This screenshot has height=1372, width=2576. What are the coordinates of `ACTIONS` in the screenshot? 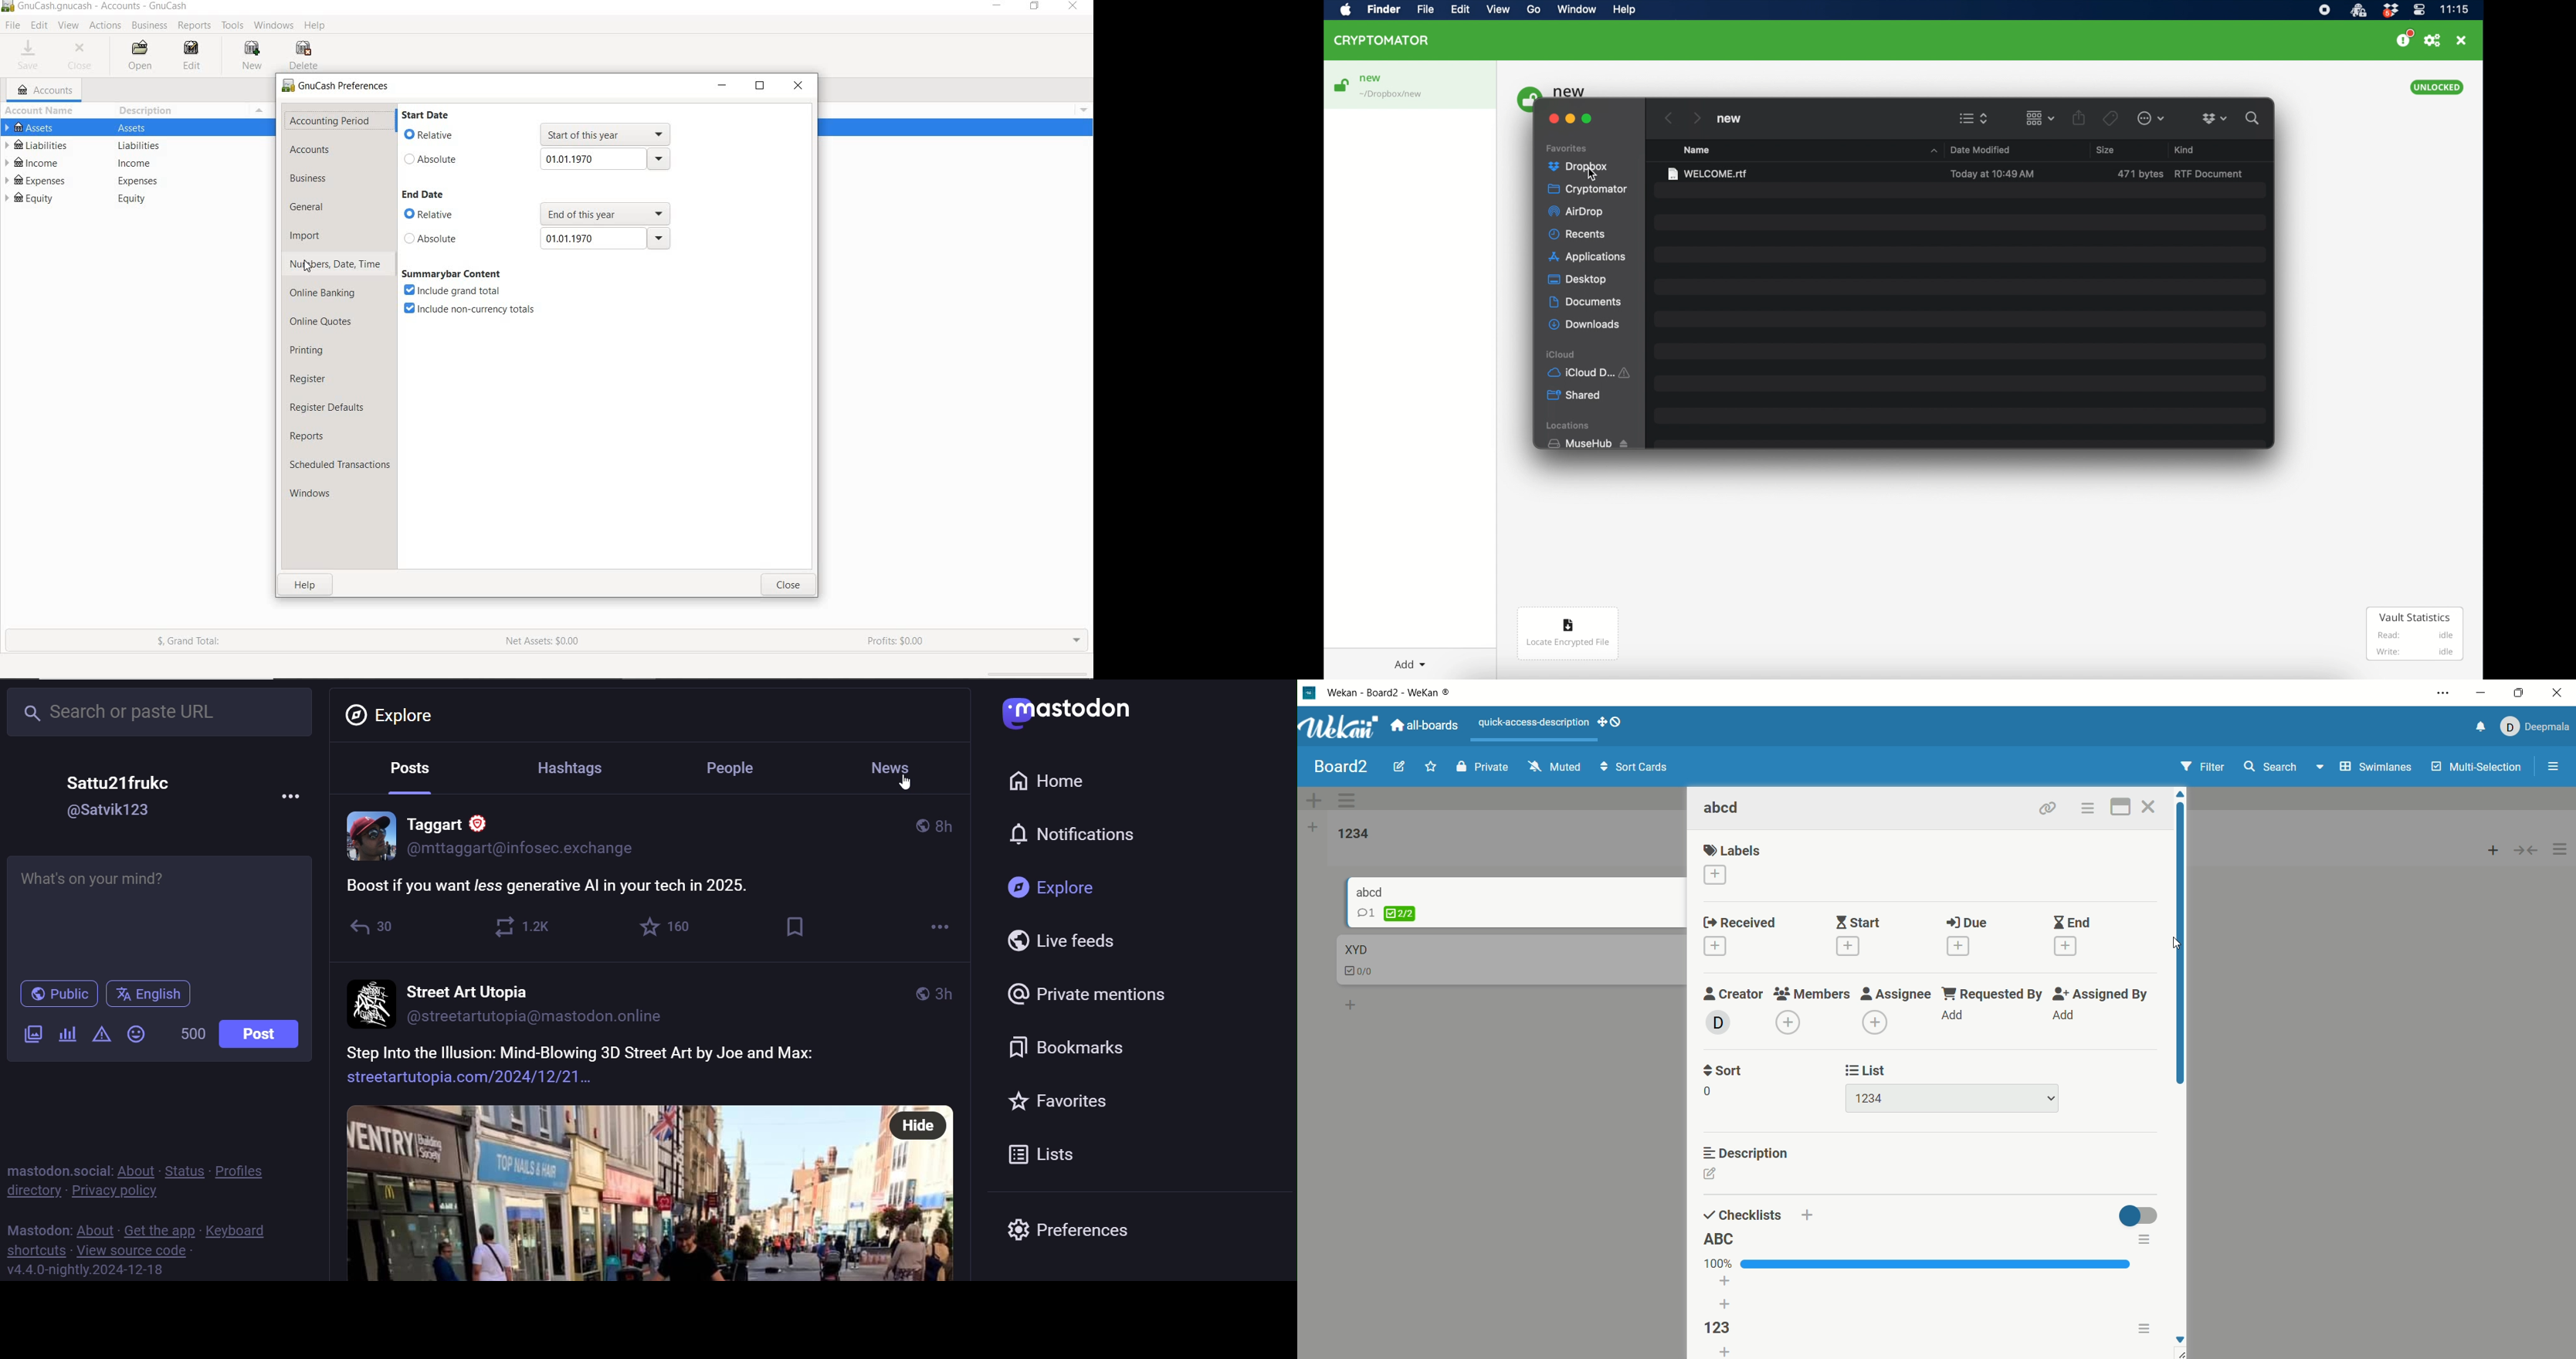 It's located at (106, 25).